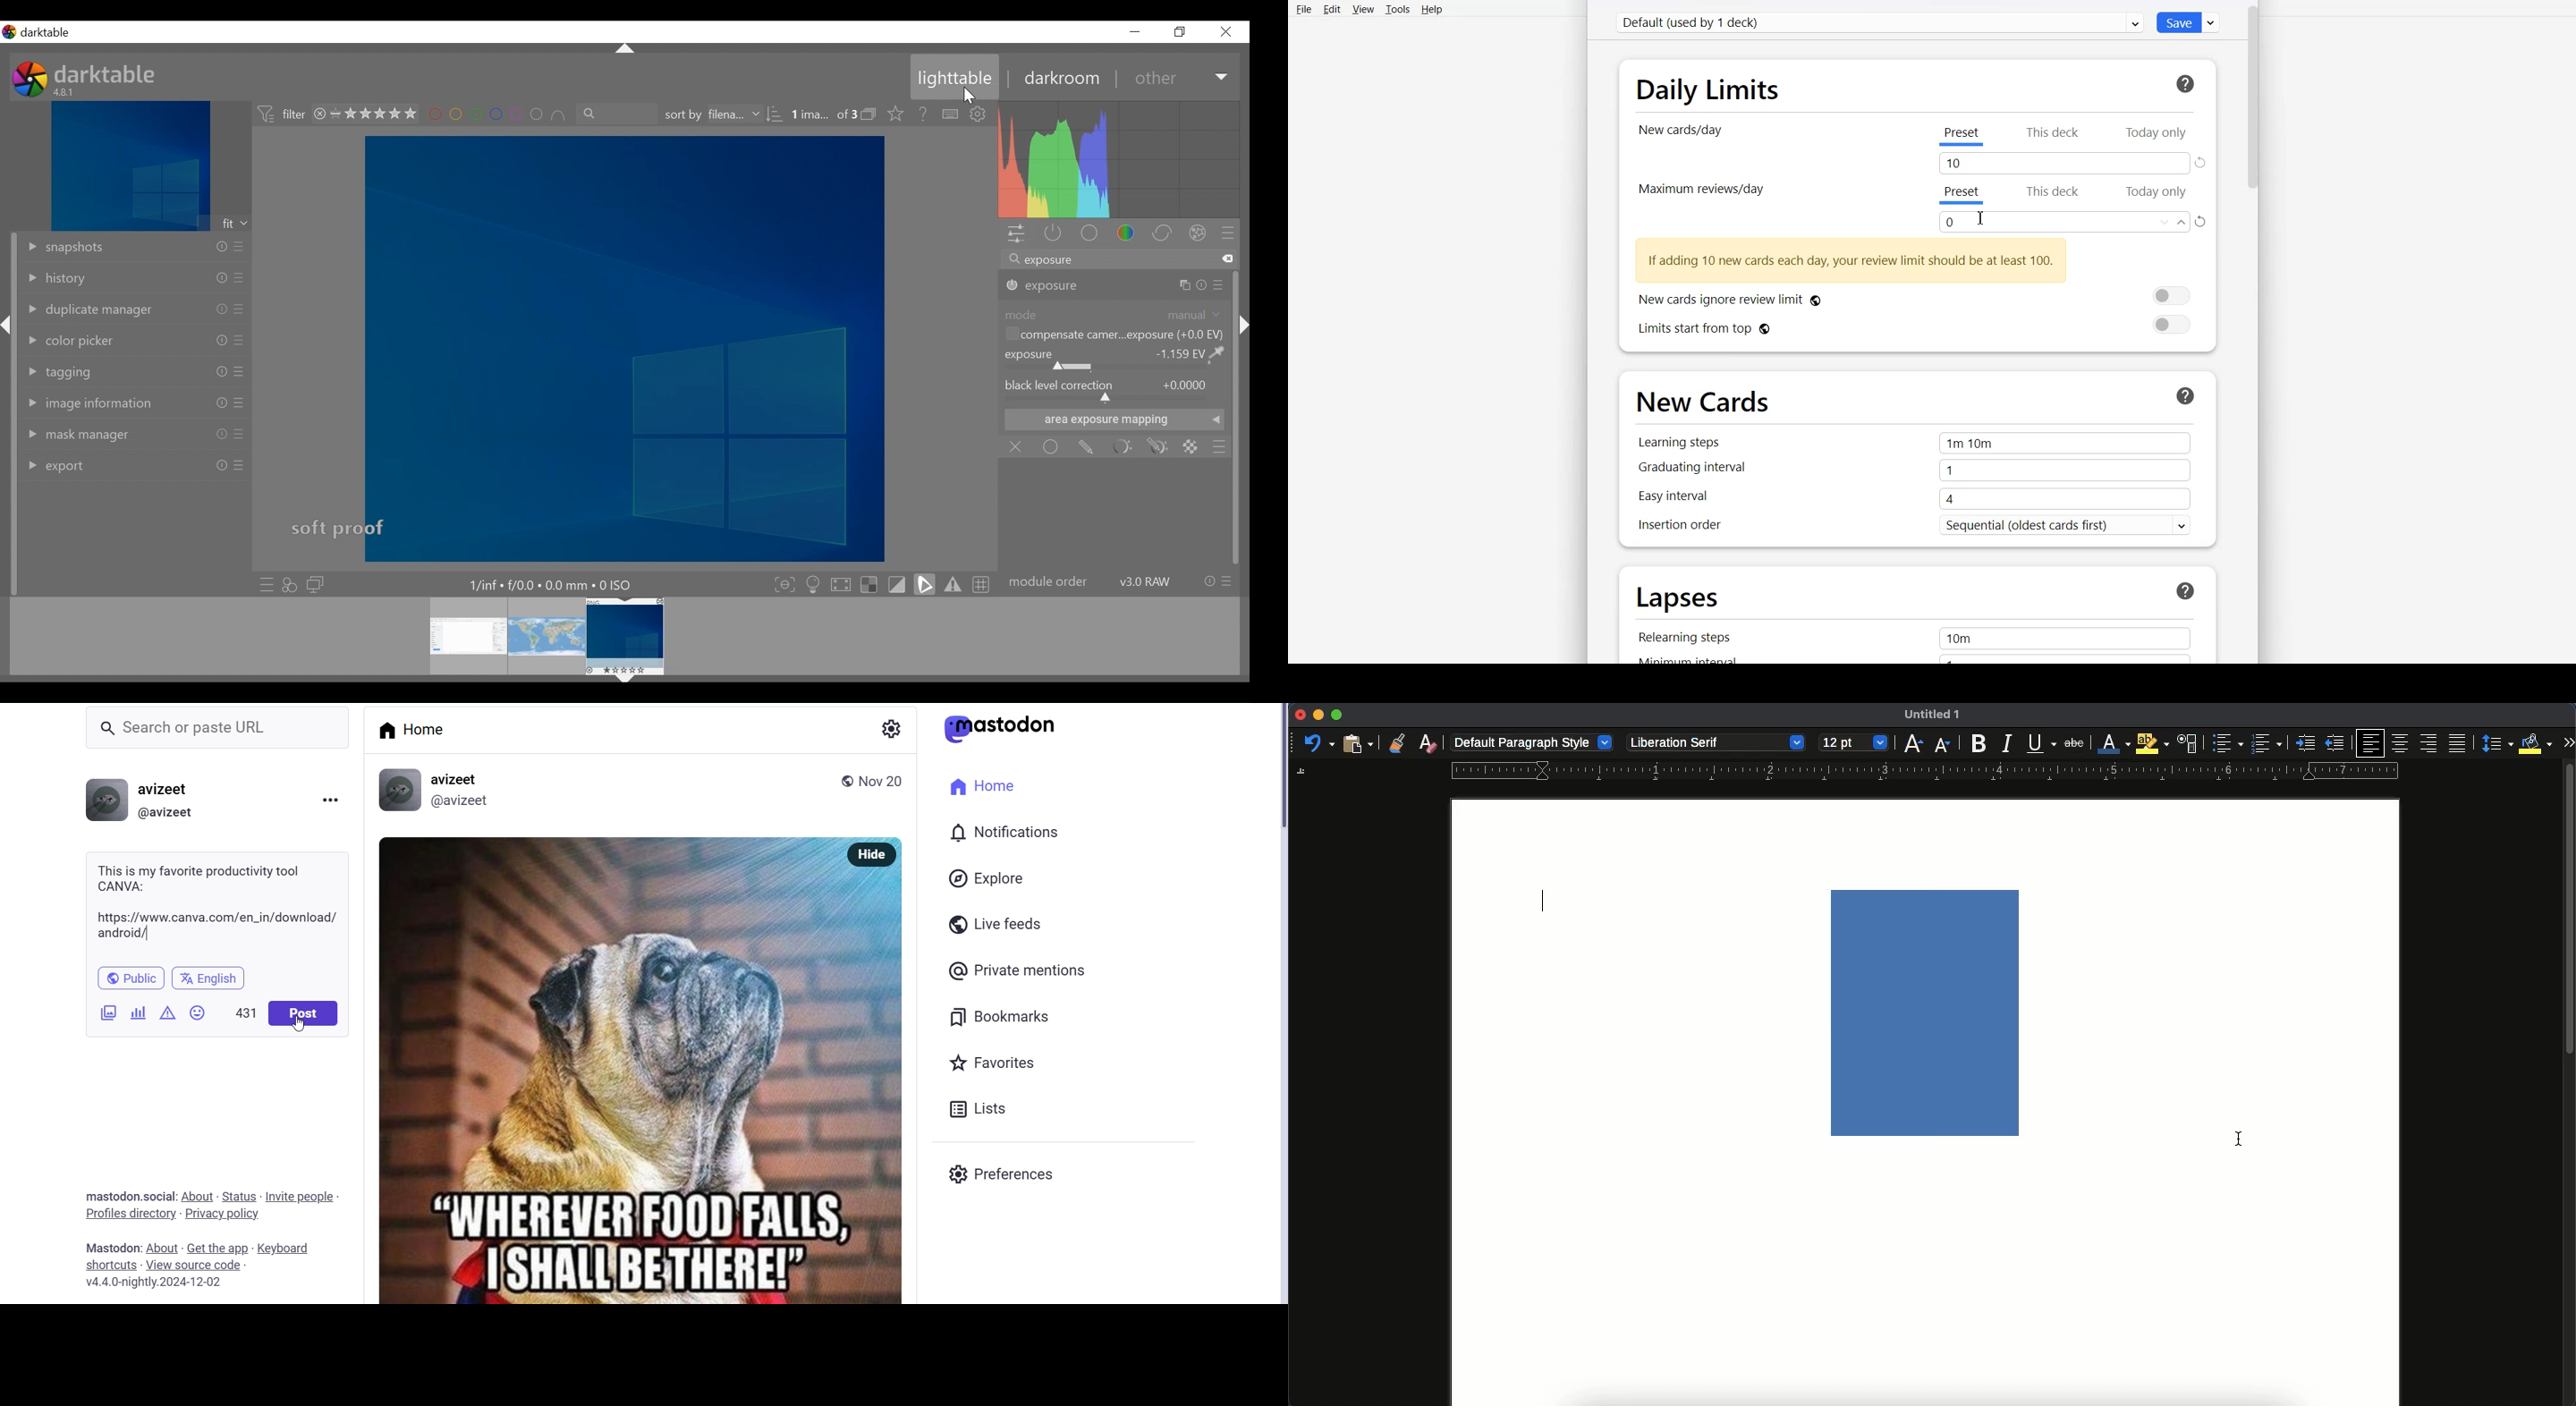 The image size is (2576, 1428). Describe the element at coordinates (998, 1065) in the screenshot. I see `favorites` at that location.